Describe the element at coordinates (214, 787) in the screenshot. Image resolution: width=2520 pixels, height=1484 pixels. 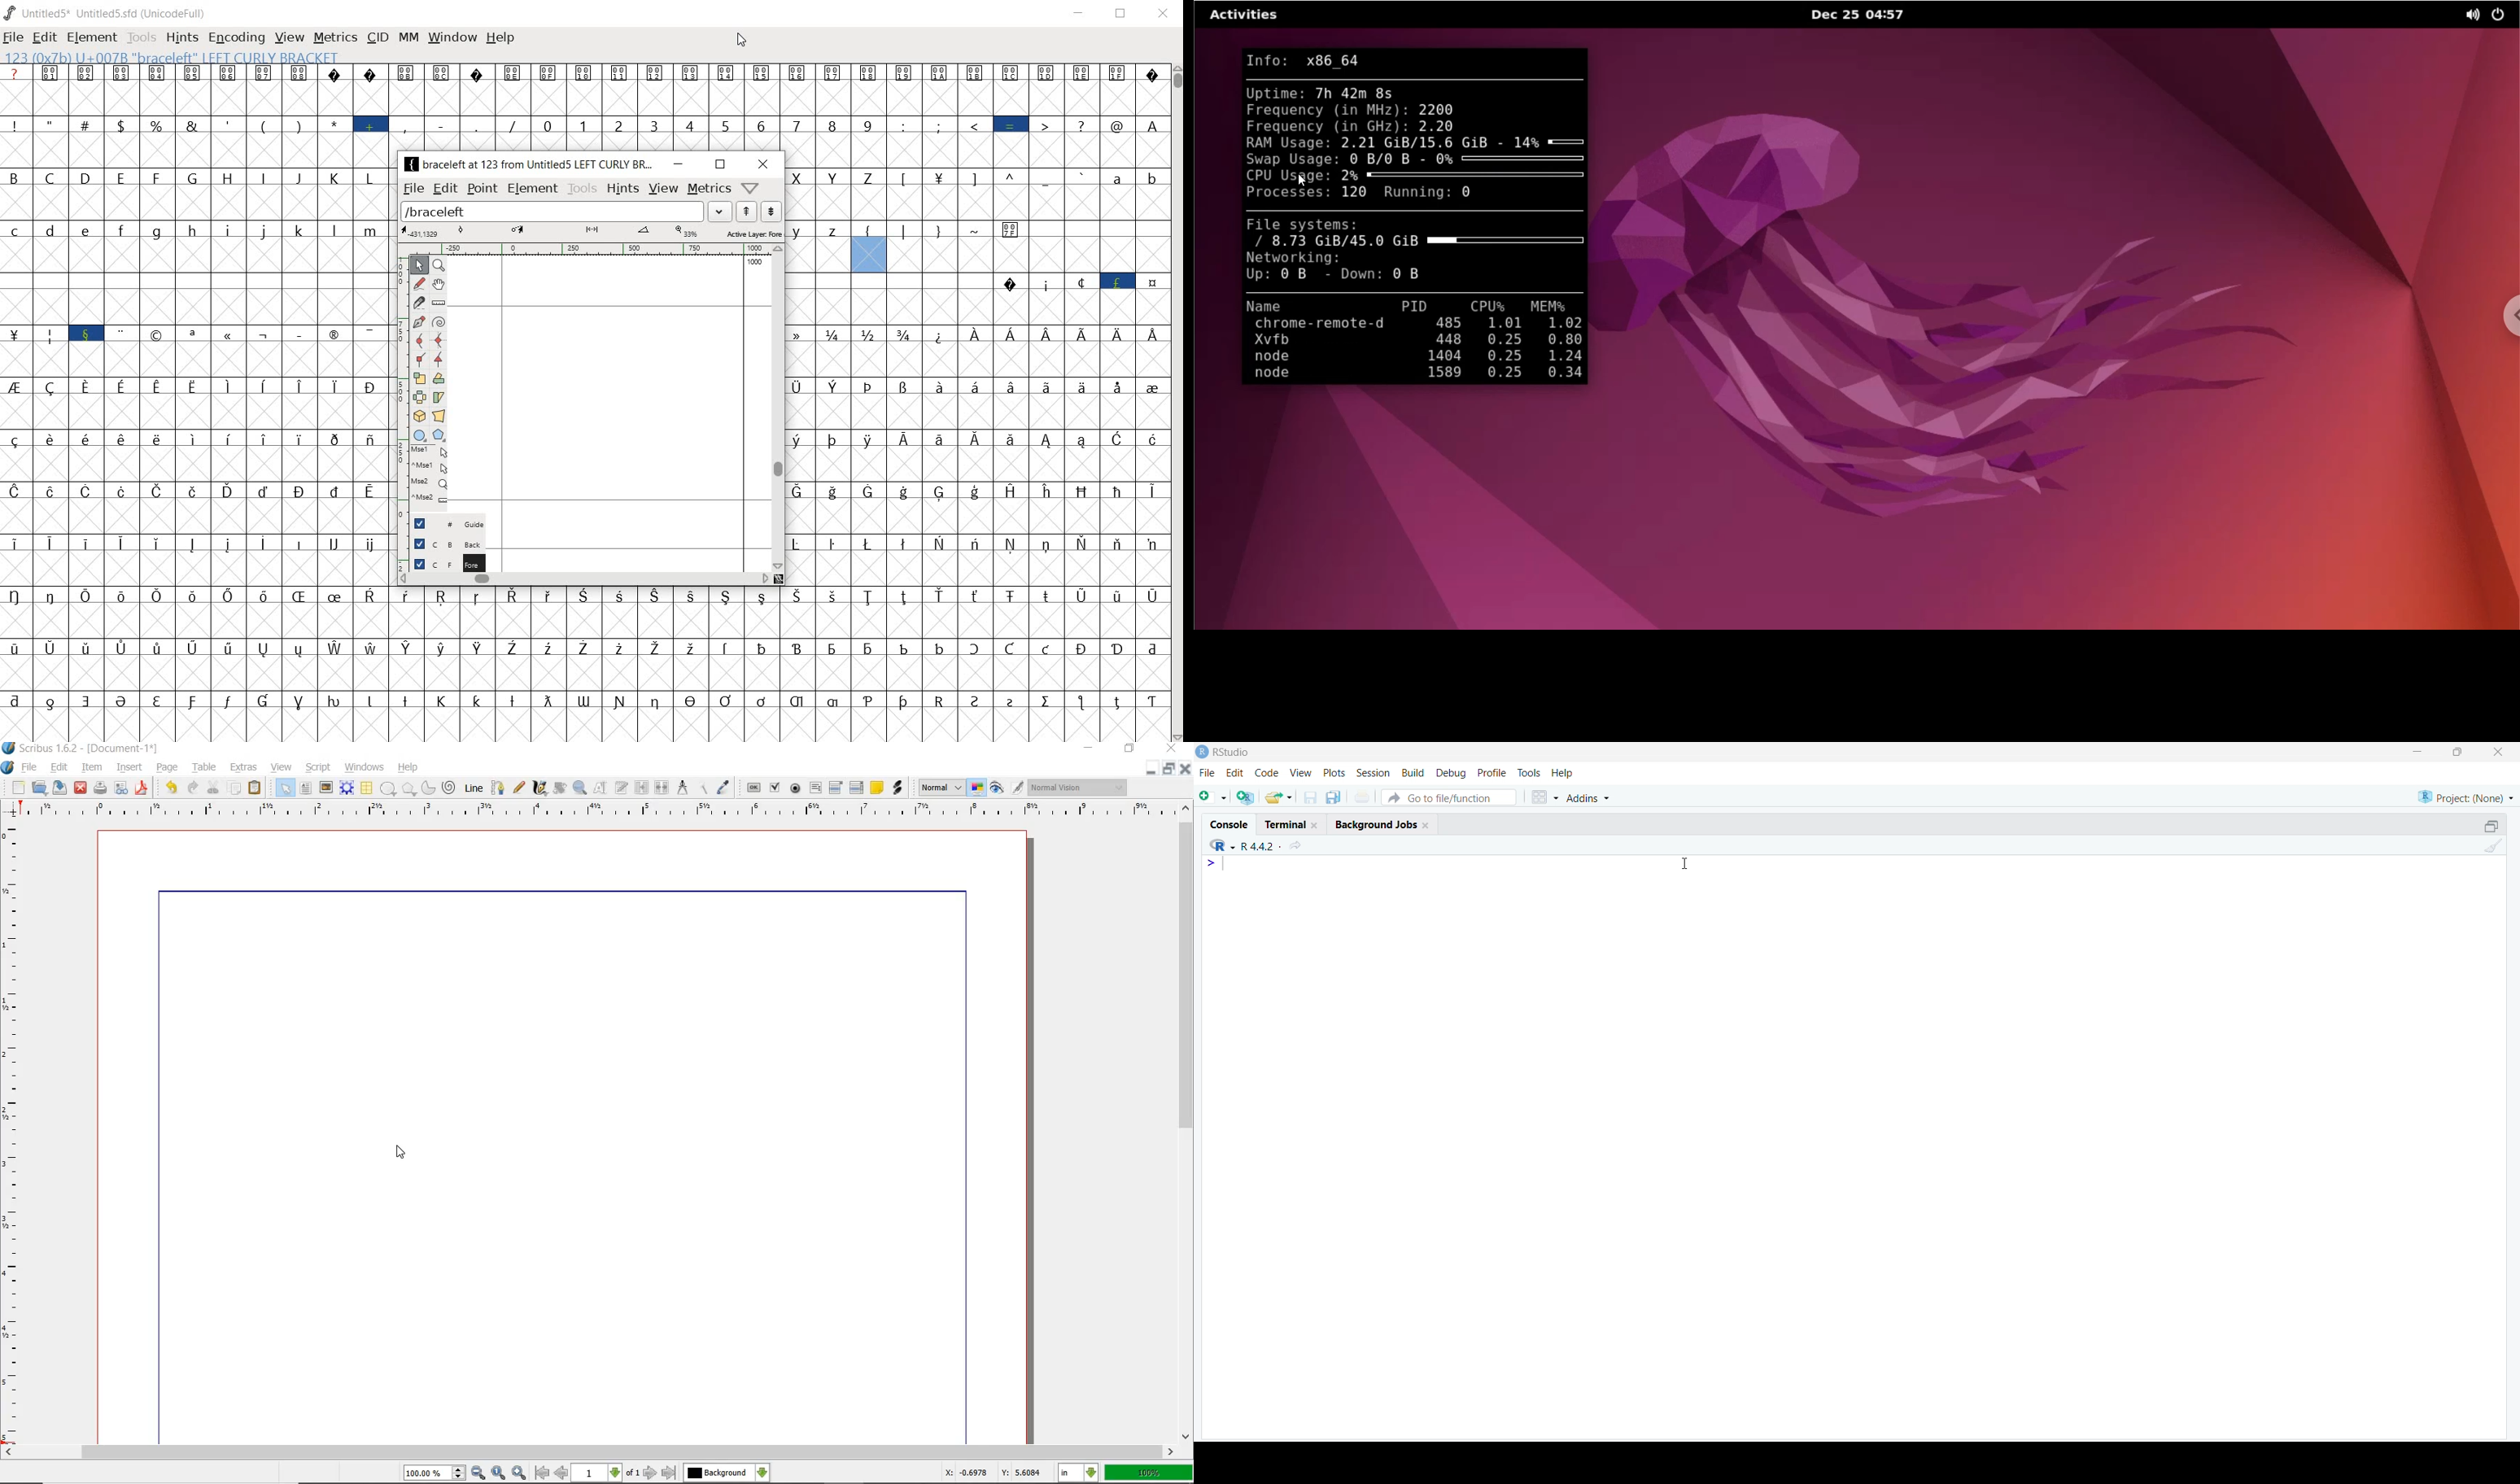
I see `CUT` at that location.